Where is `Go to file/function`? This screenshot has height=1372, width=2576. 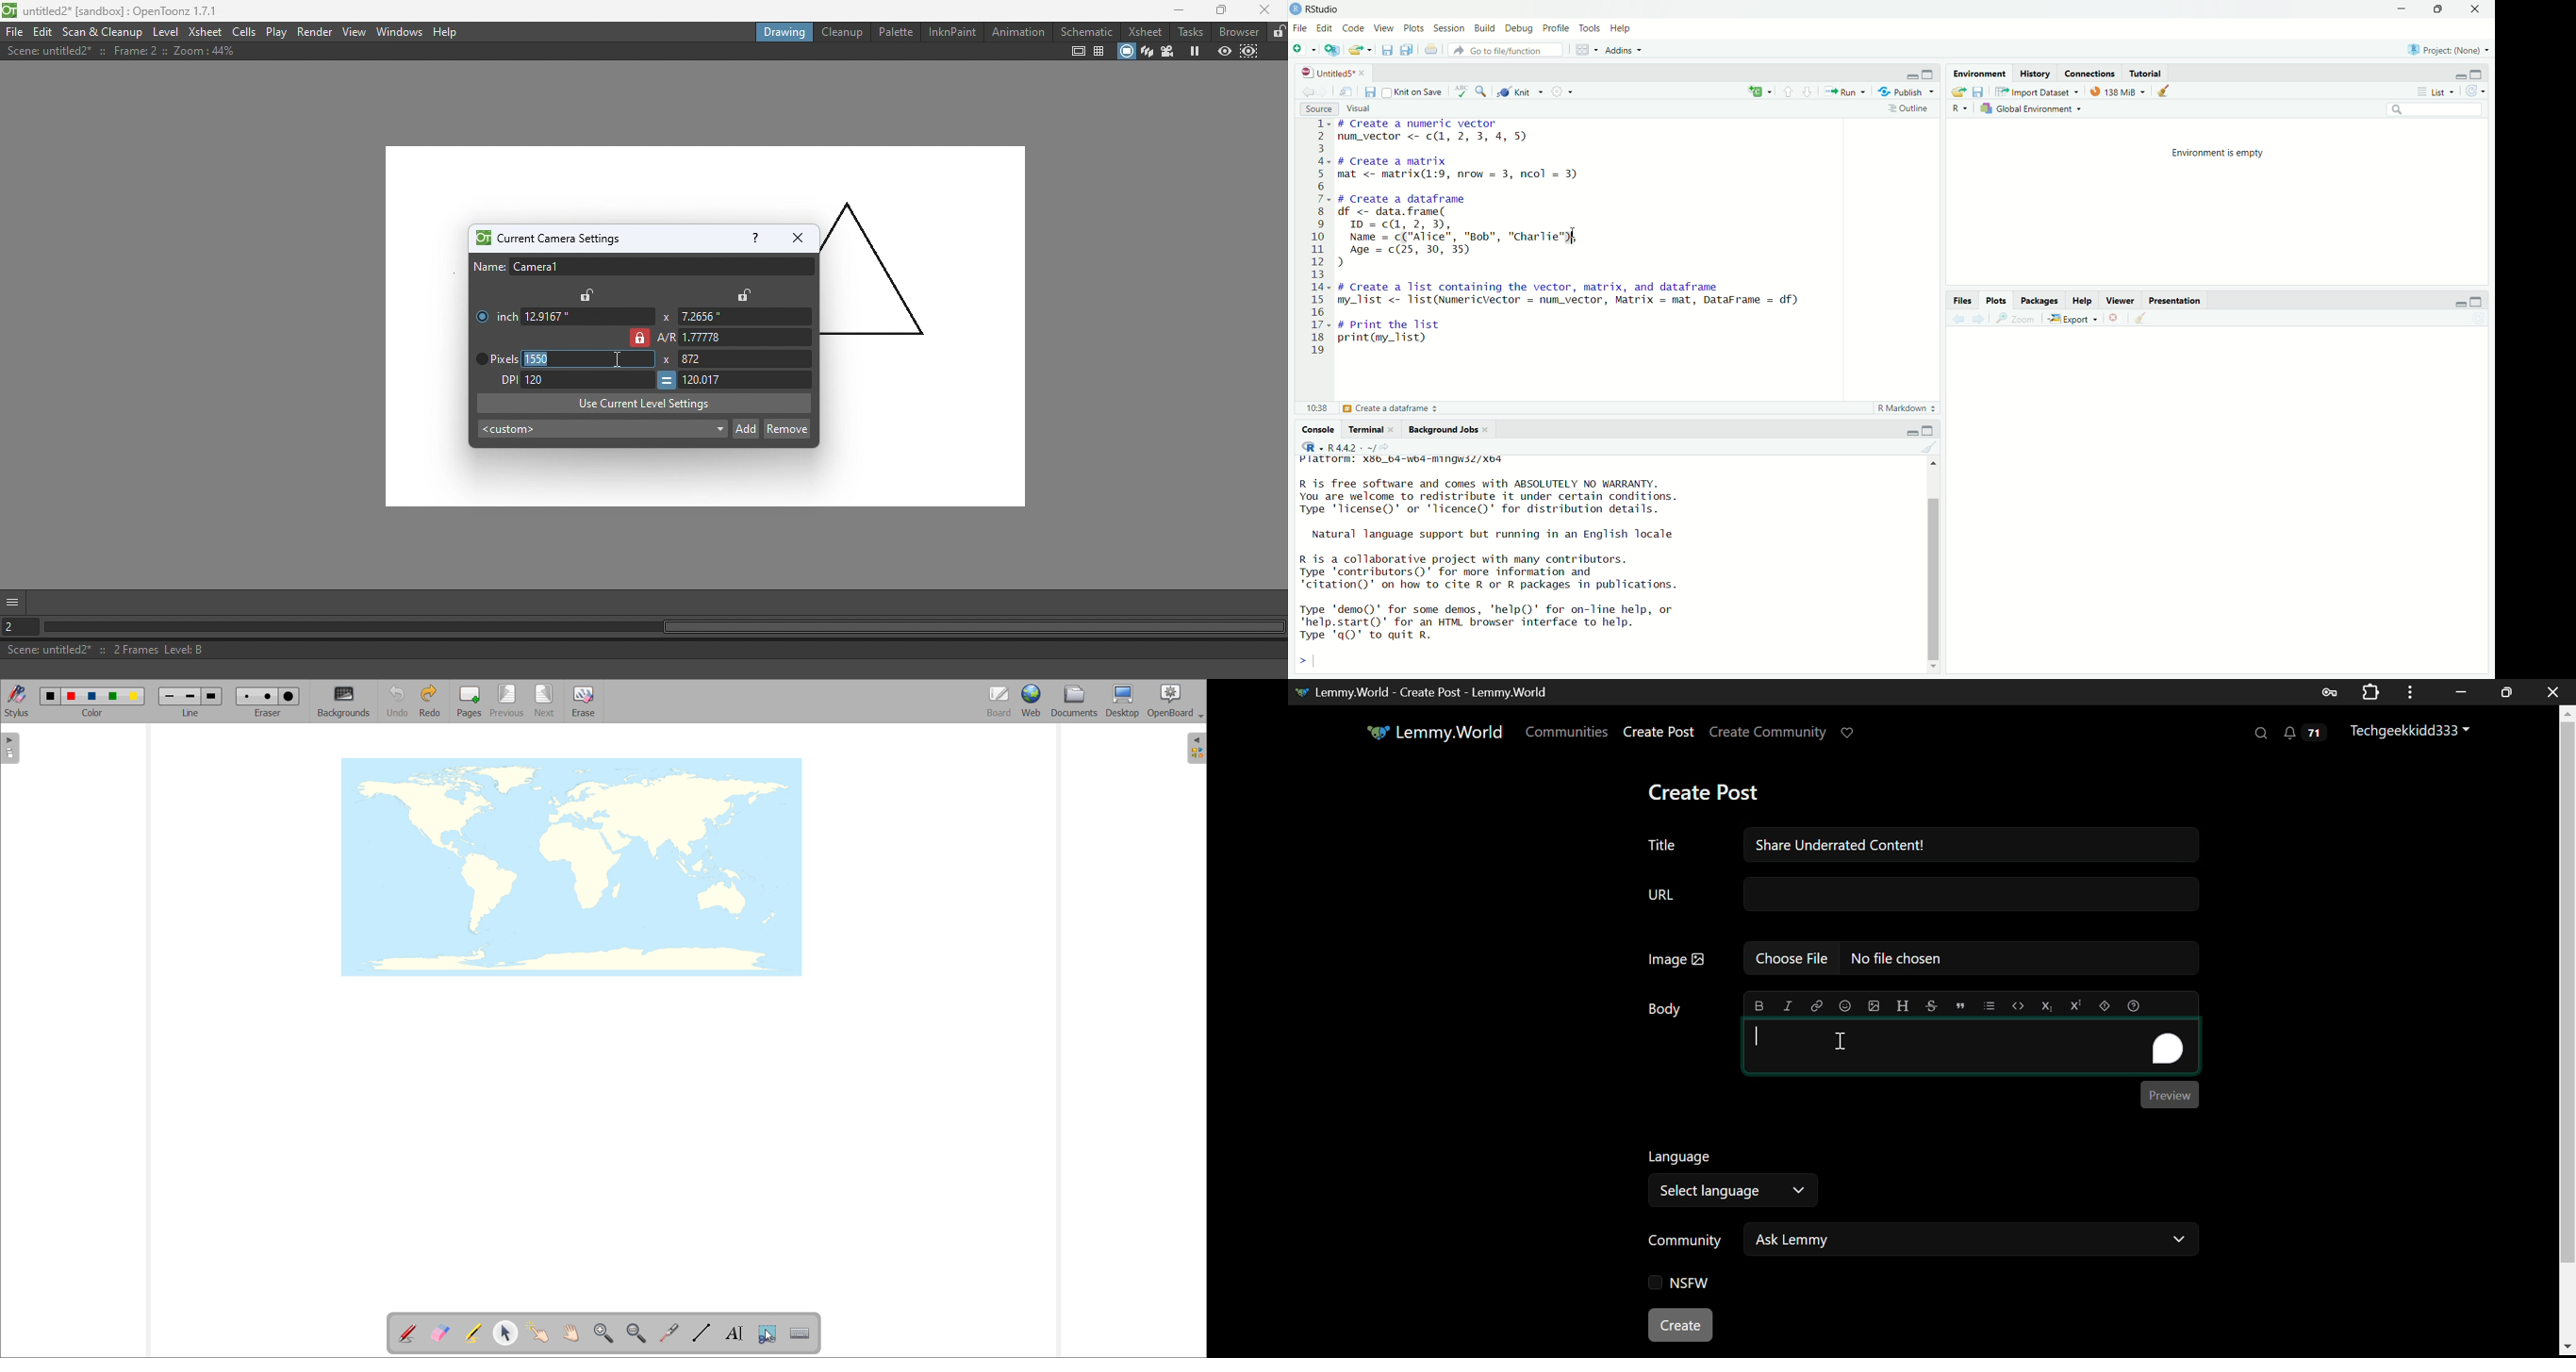 Go to file/function is located at coordinates (1497, 50).